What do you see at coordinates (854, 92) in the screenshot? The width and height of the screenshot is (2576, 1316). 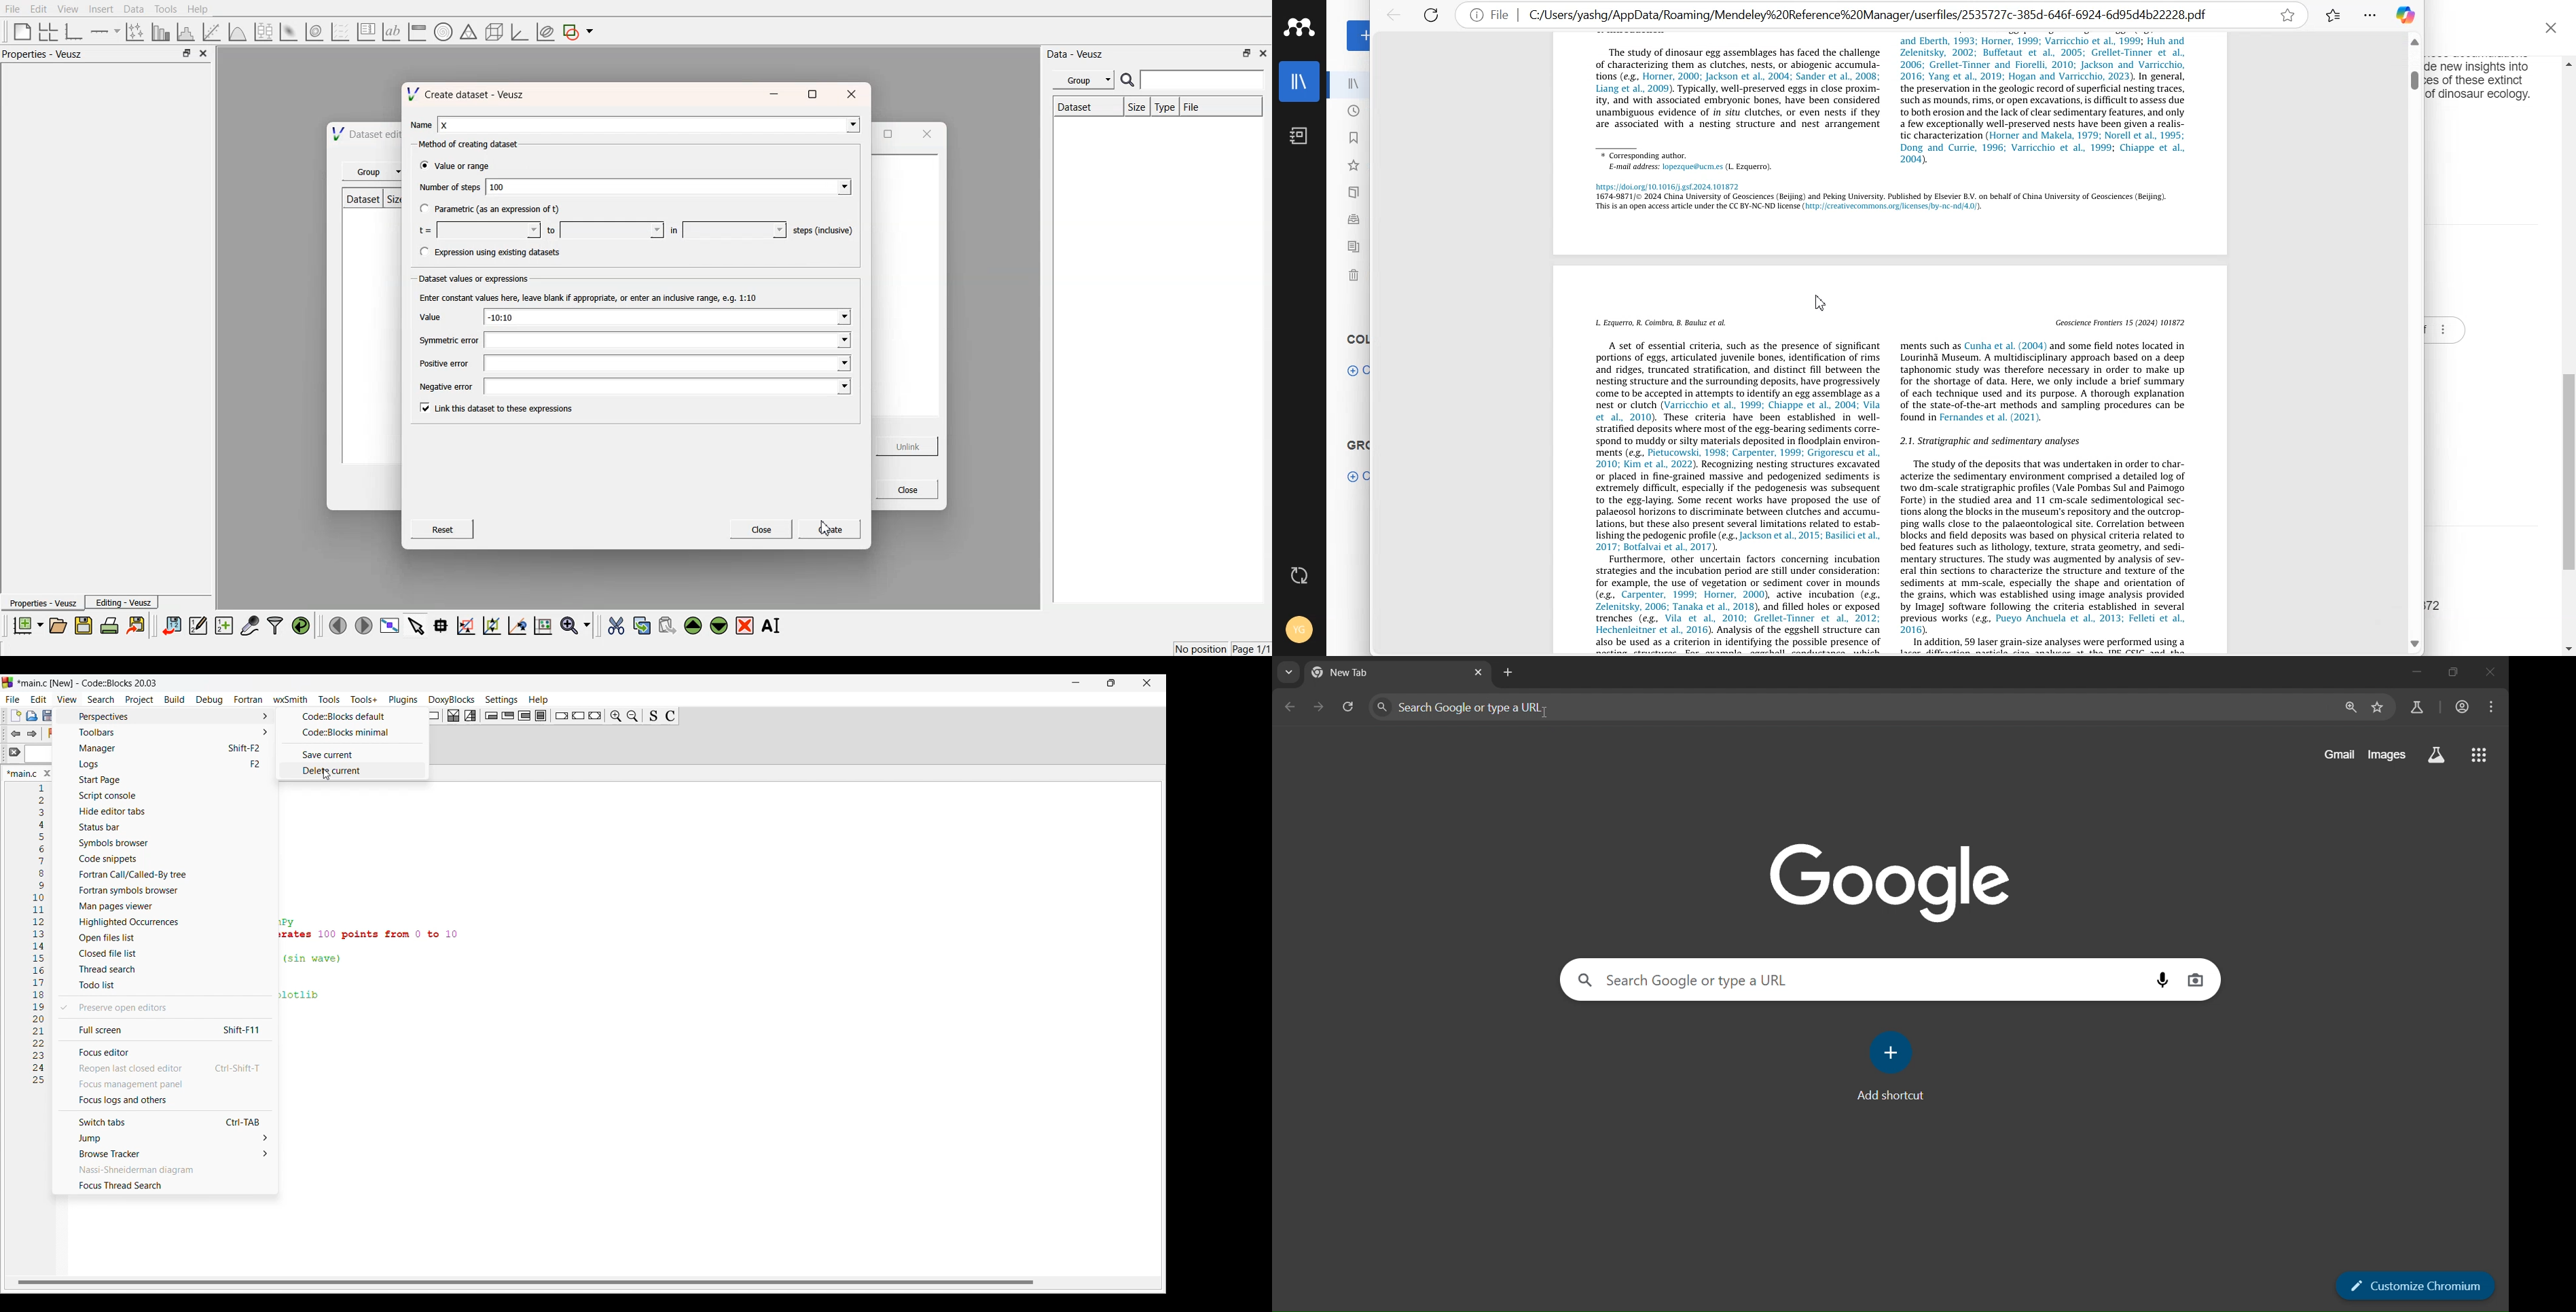 I see `close` at bounding box center [854, 92].